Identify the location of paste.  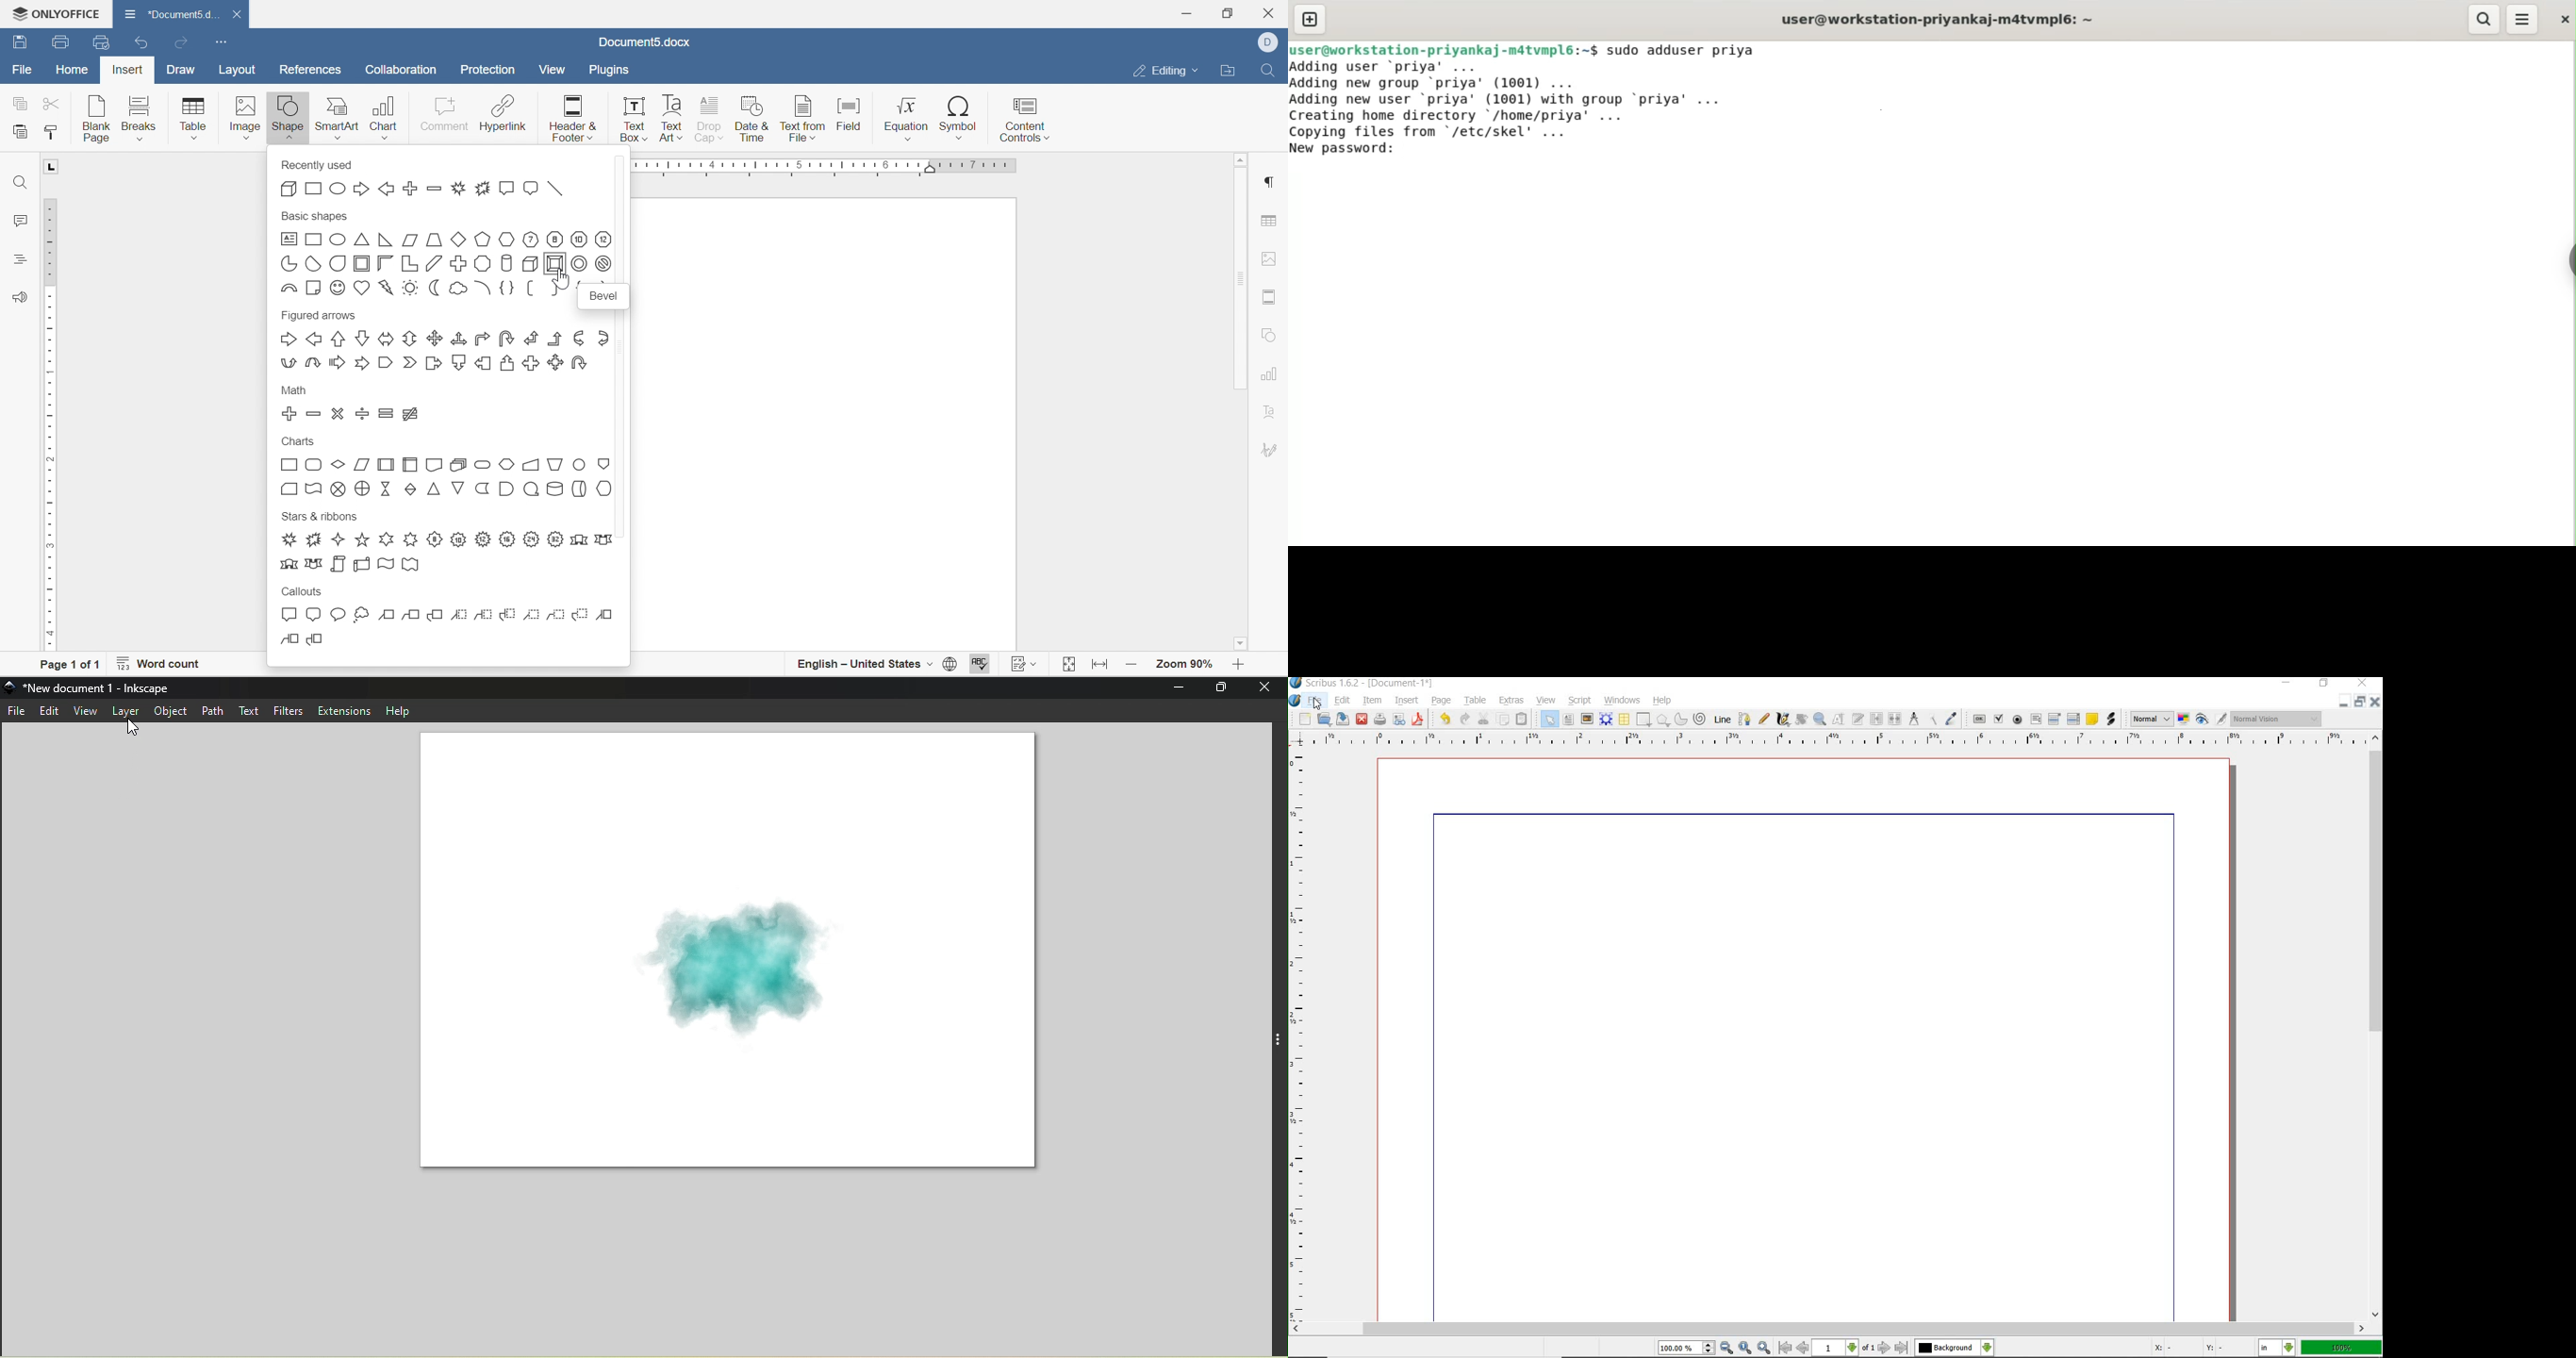
(19, 132).